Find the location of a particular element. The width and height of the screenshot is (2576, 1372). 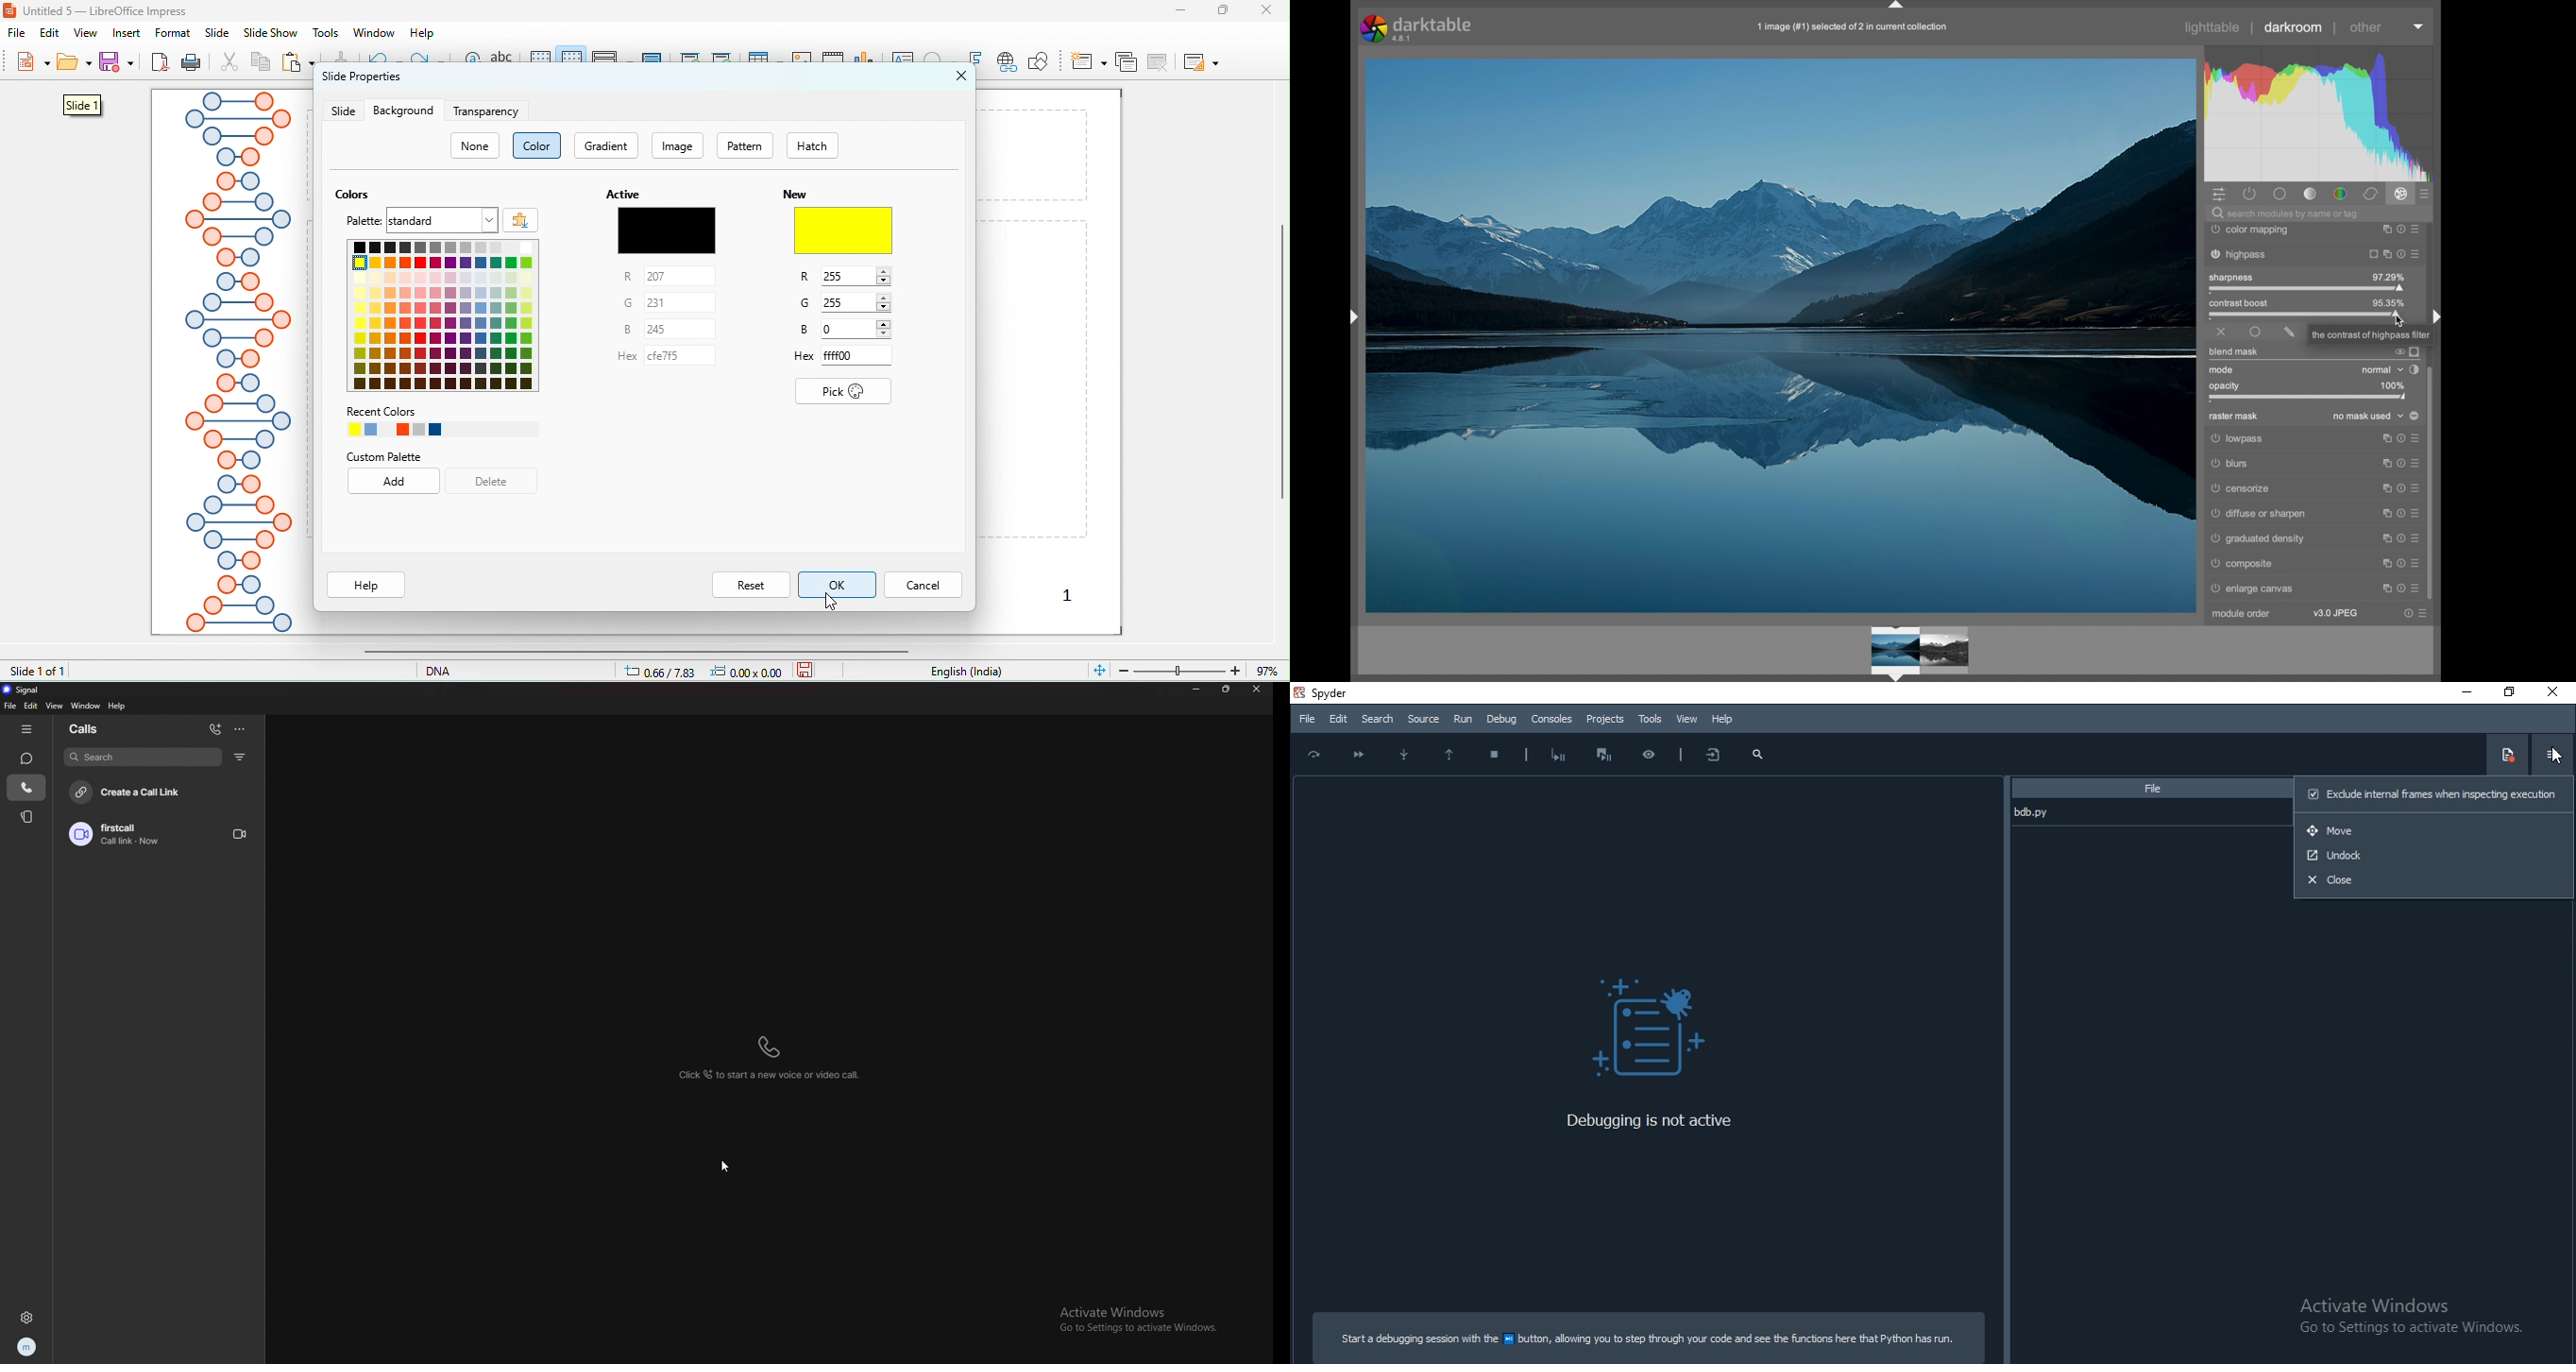

Show breakpoint is located at coordinates (2507, 755).